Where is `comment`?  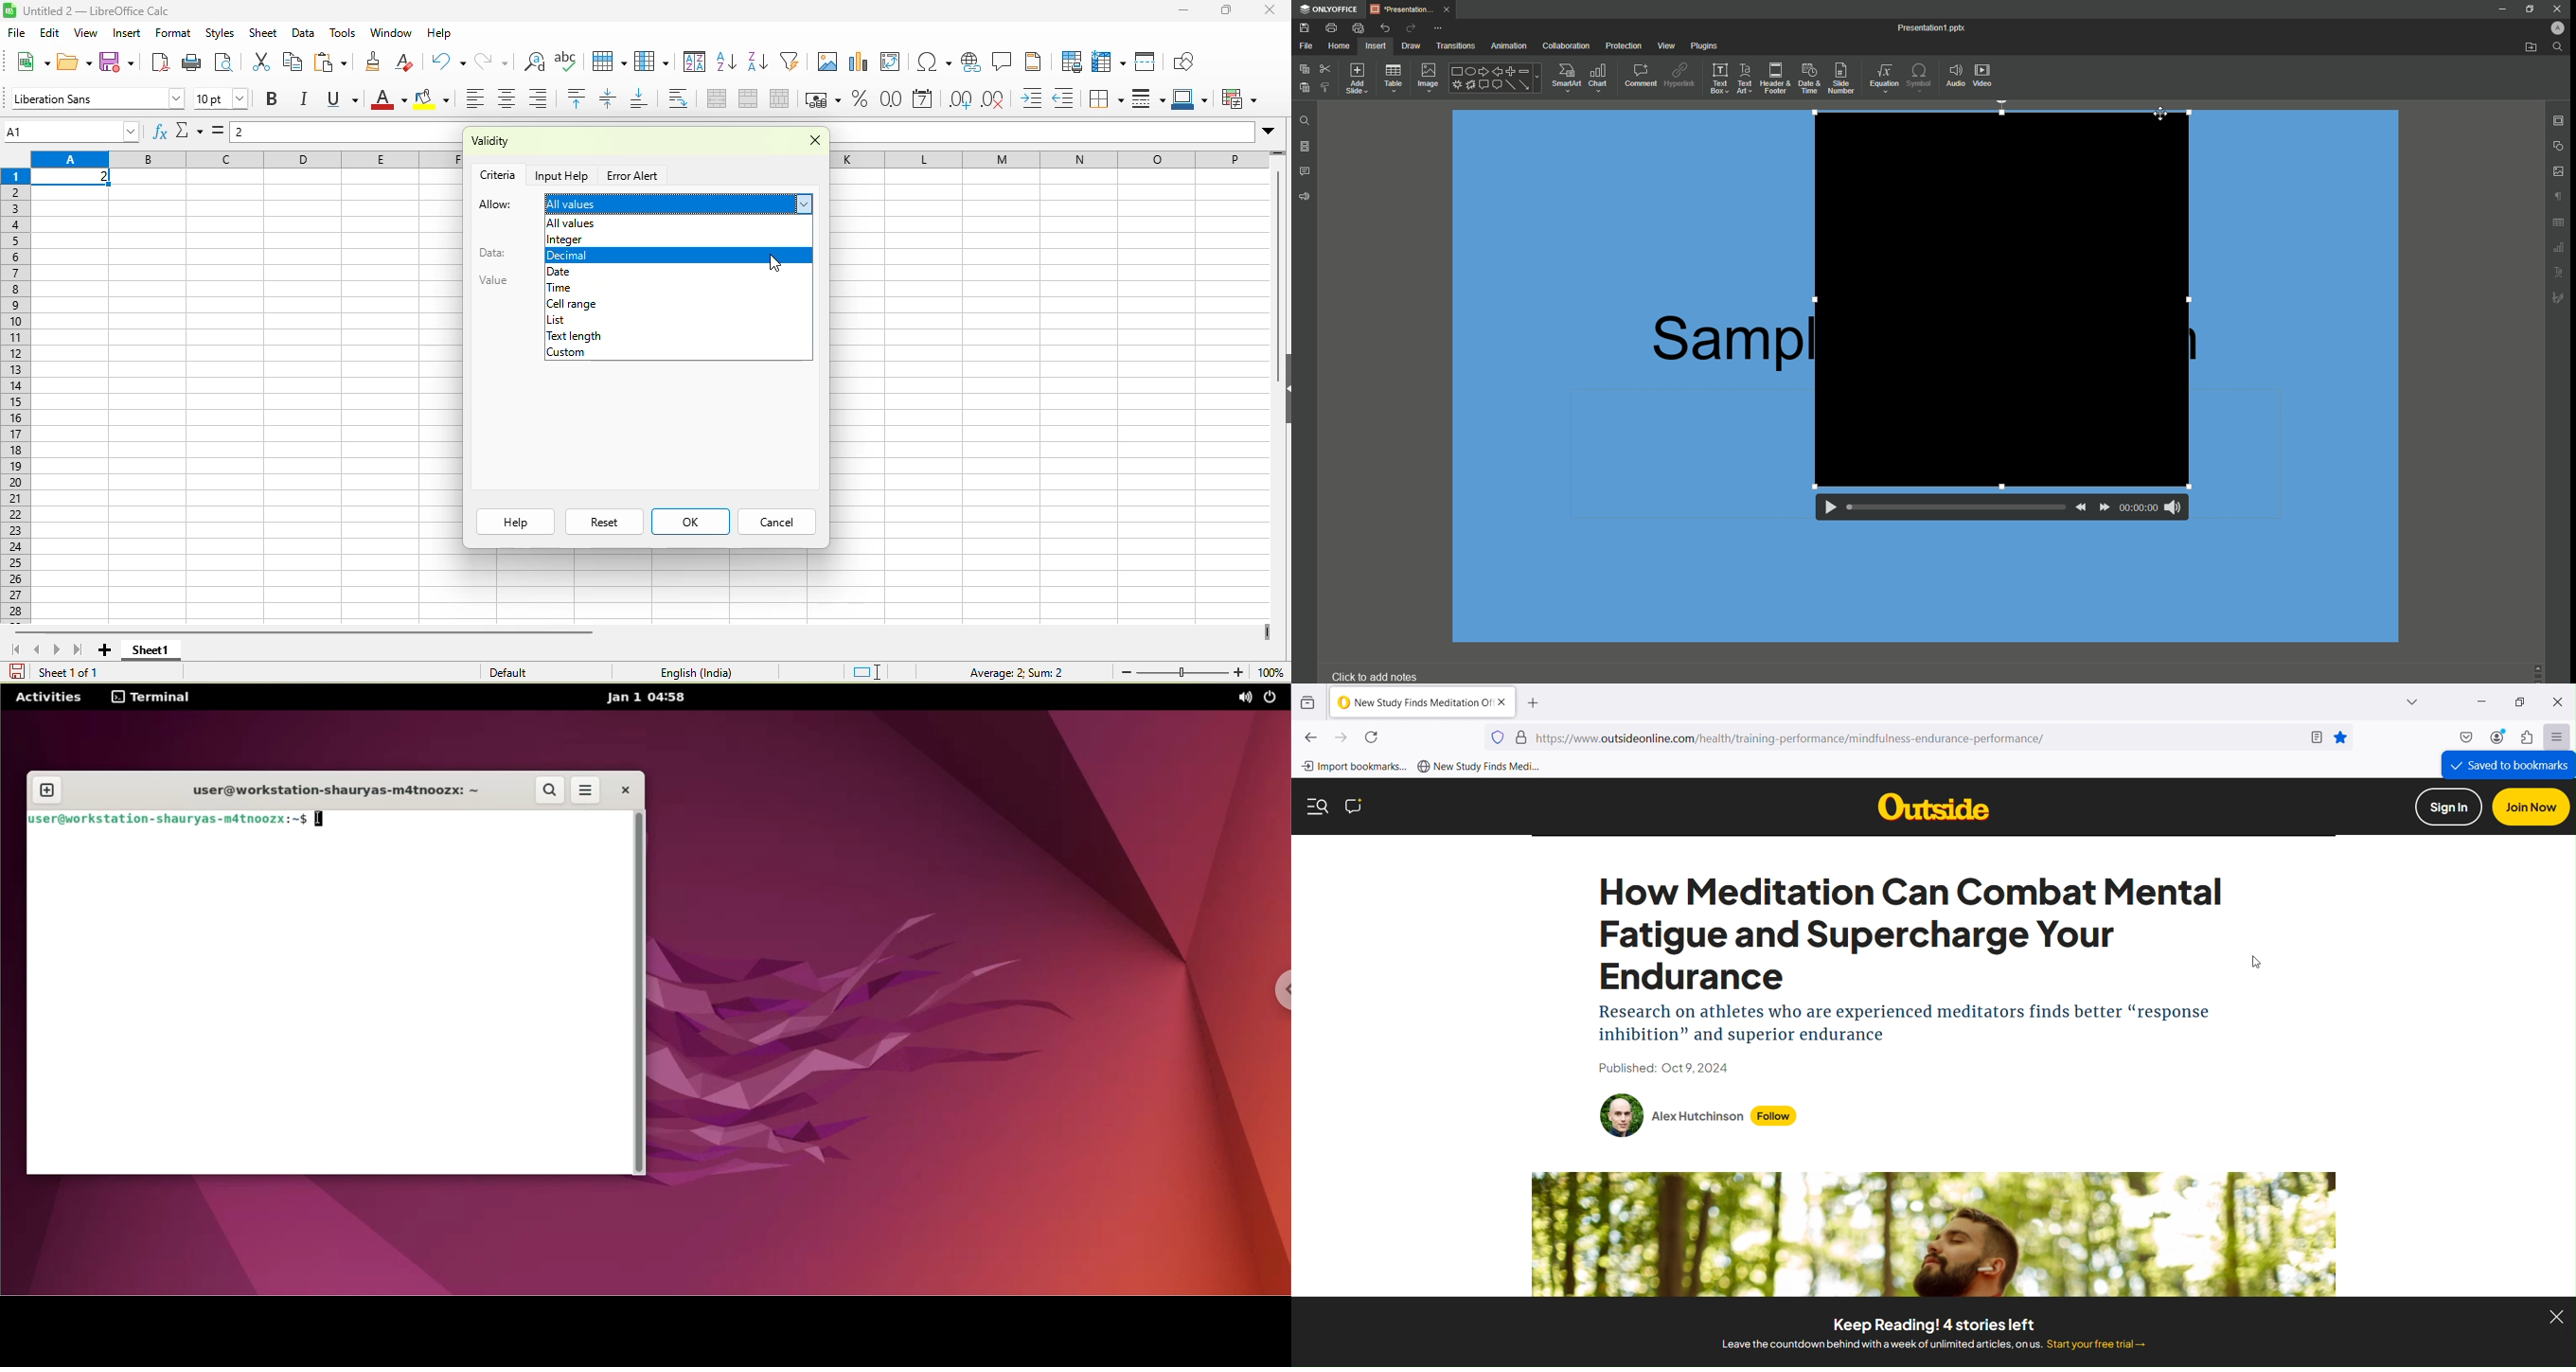
comment is located at coordinates (1003, 62).